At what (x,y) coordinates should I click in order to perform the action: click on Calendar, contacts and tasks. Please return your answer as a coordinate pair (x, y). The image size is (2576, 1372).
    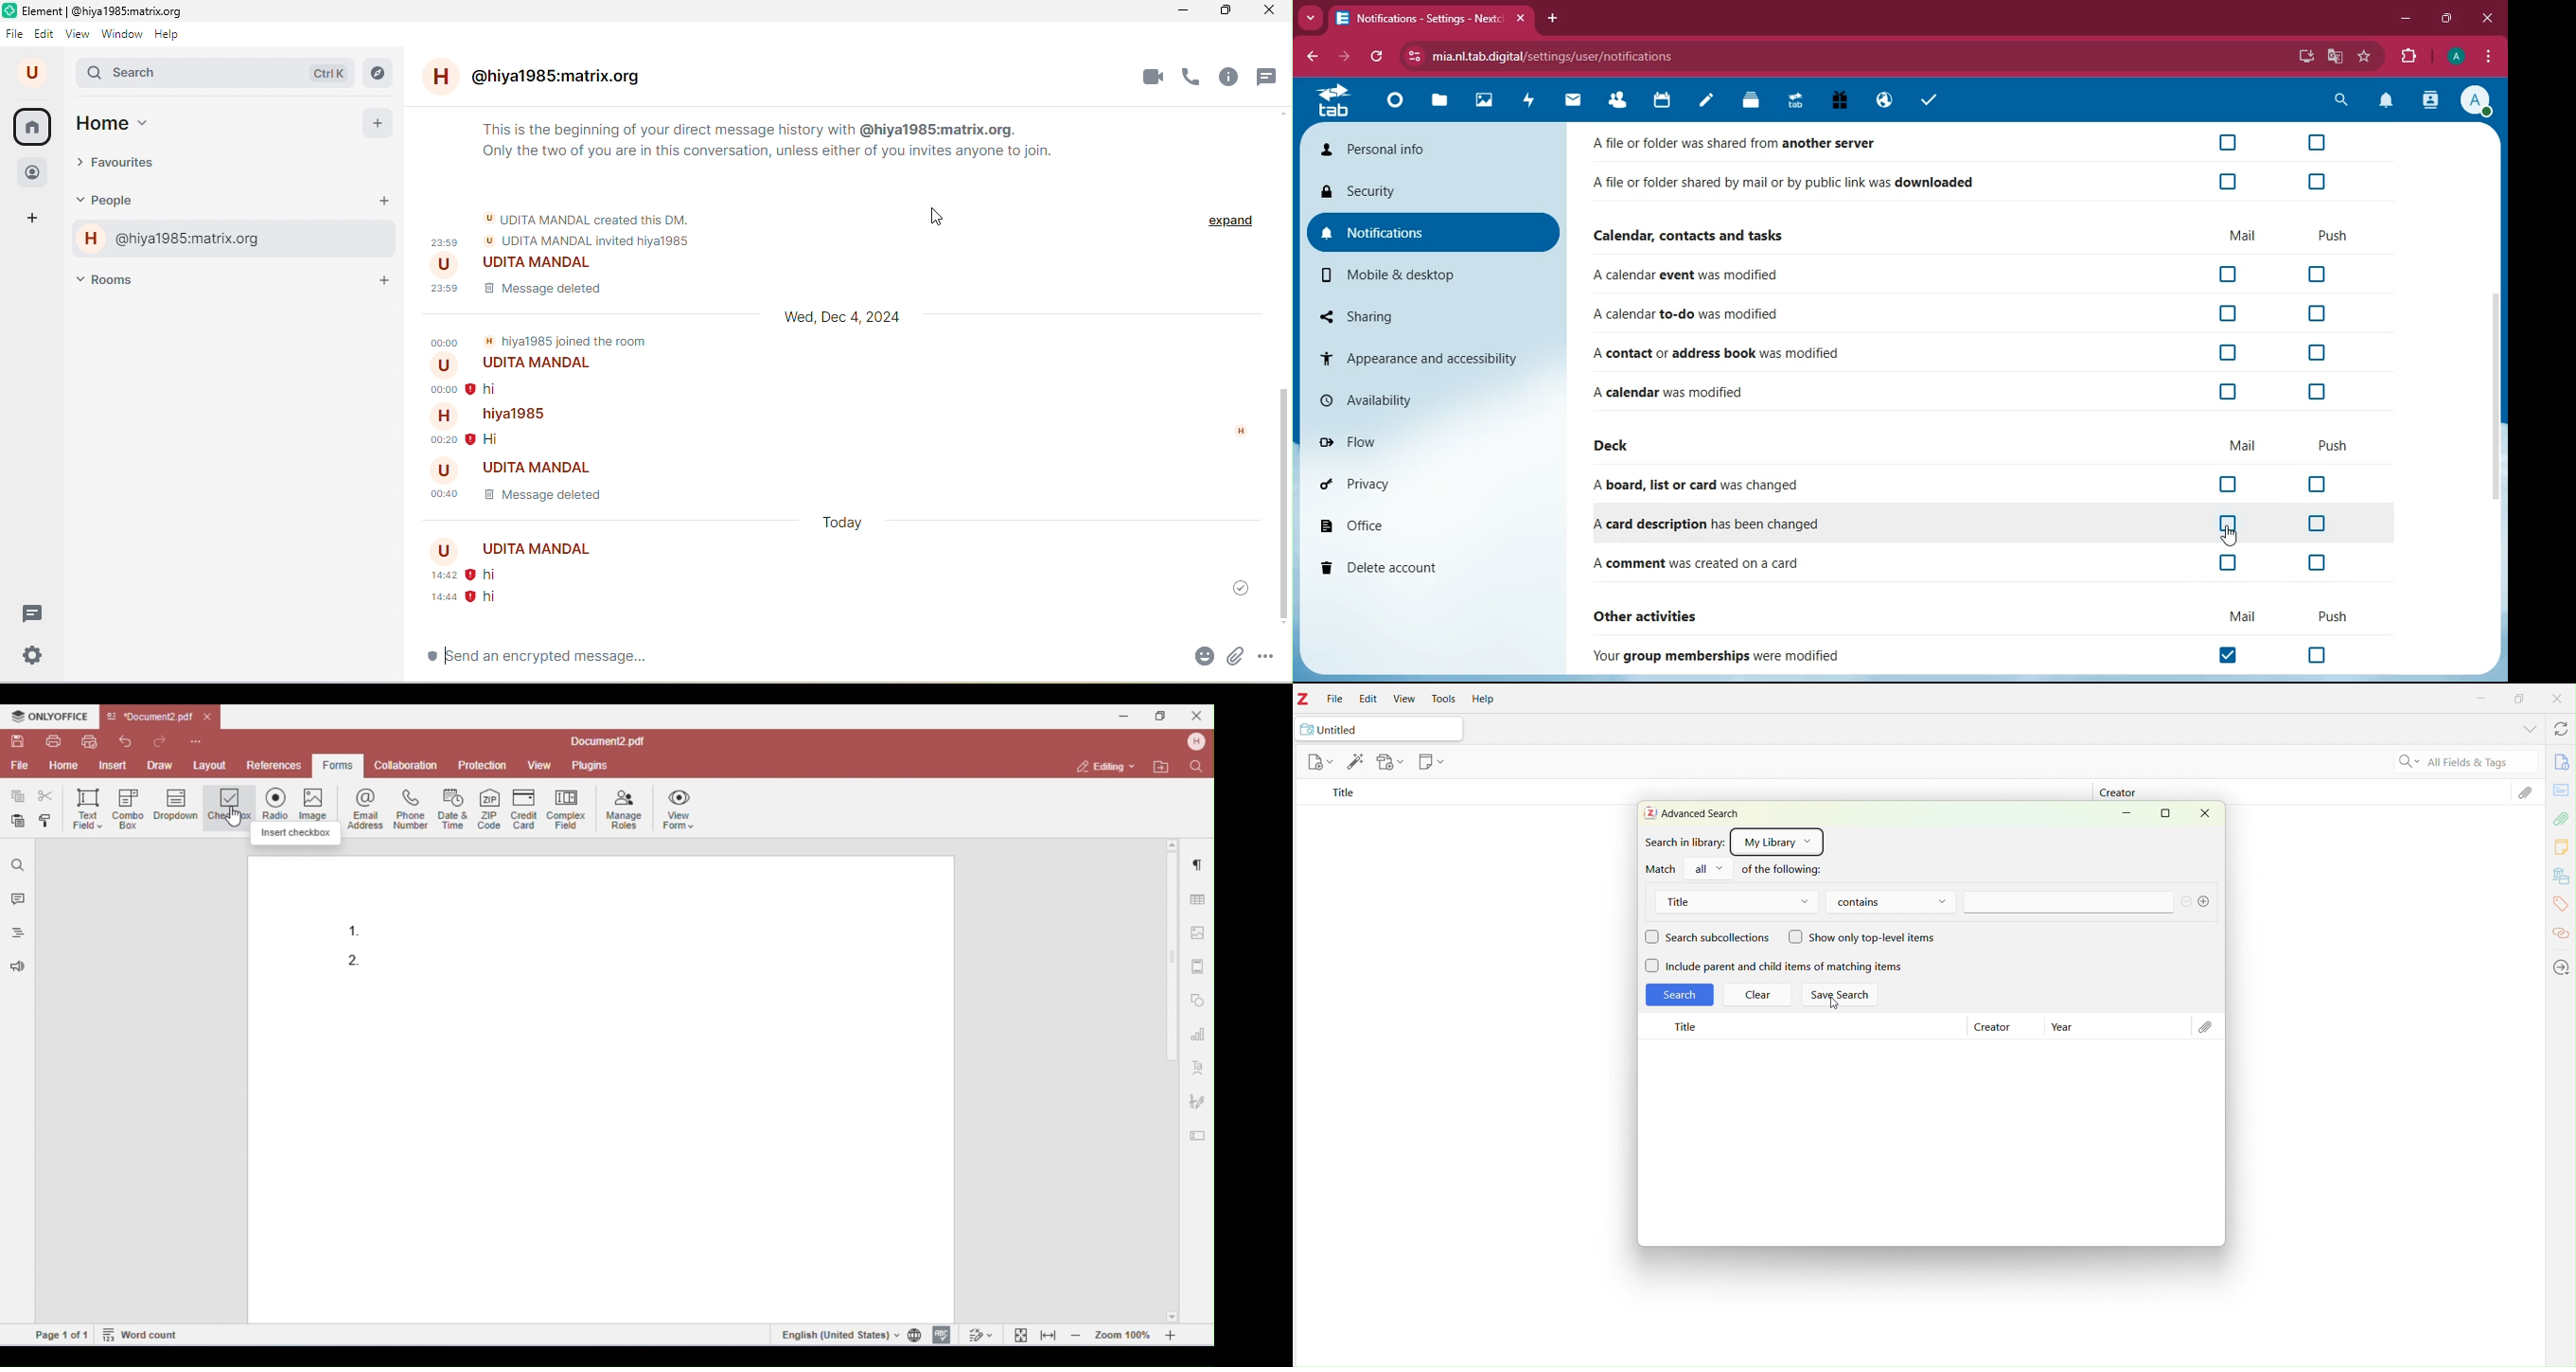
    Looking at the image, I should click on (1692, 235).